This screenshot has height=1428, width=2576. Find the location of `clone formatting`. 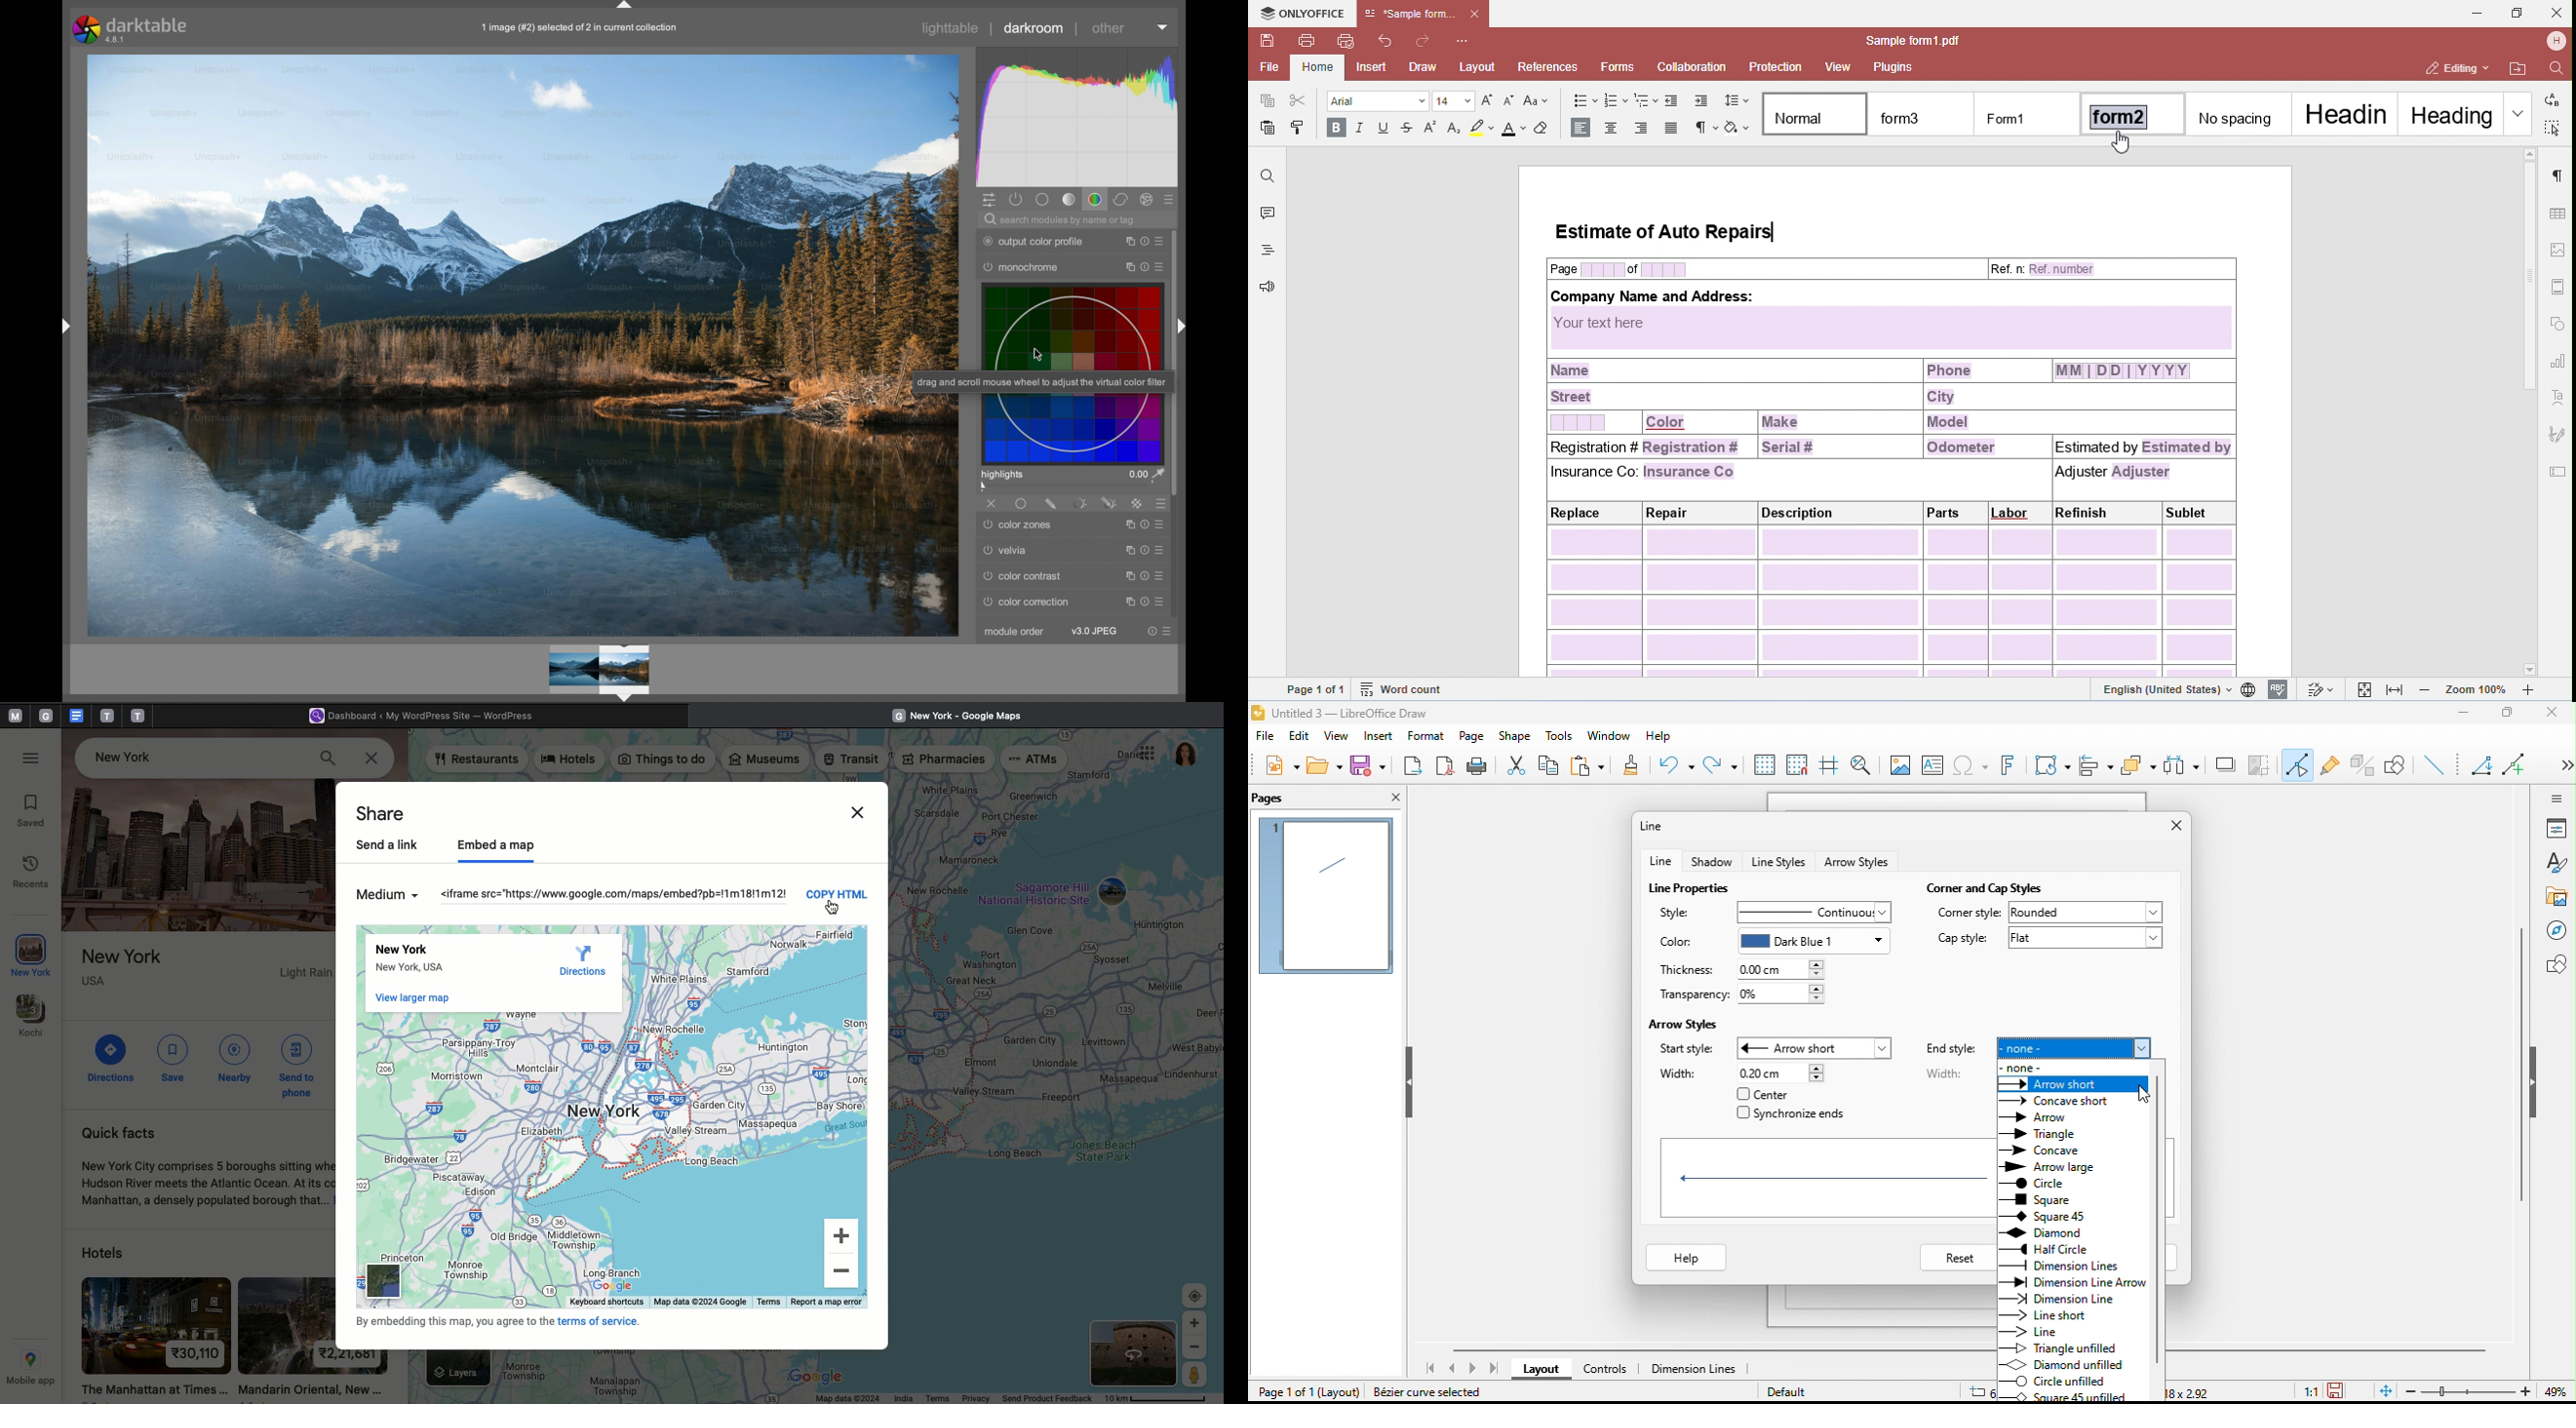

clone formatting is located at coordinates (1638, 767).